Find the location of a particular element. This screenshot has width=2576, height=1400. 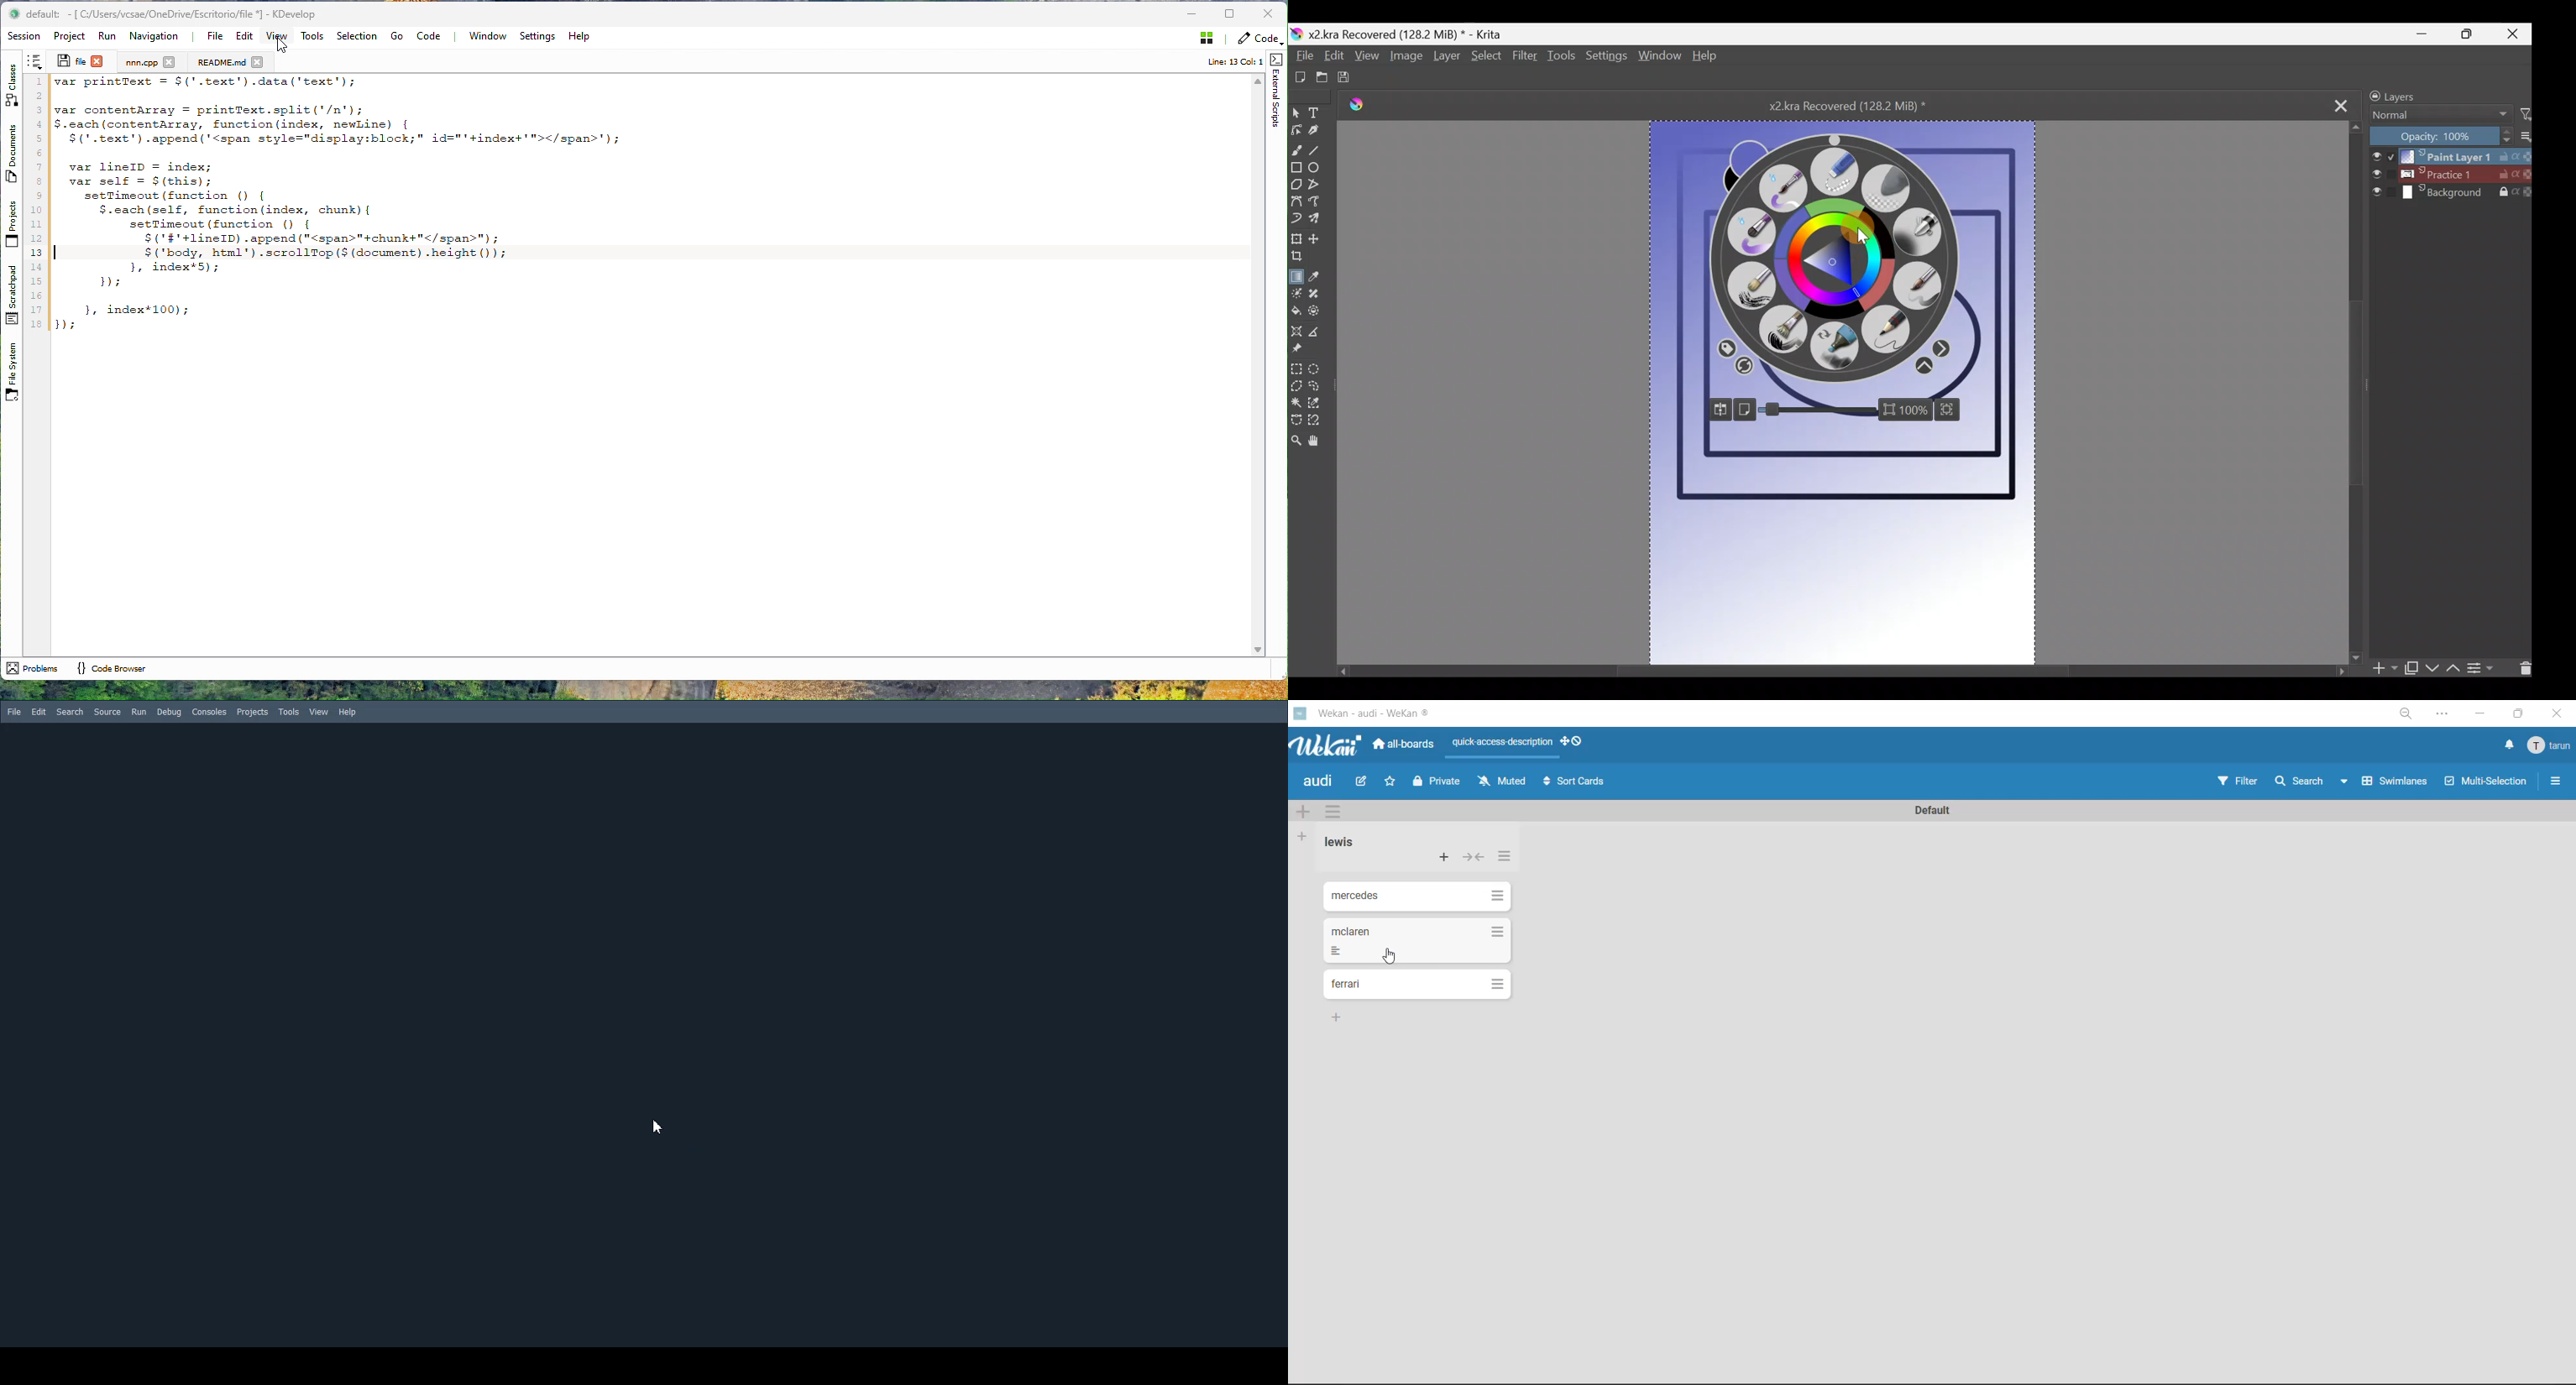

Open existing document is located at coordinates (1317, 78).